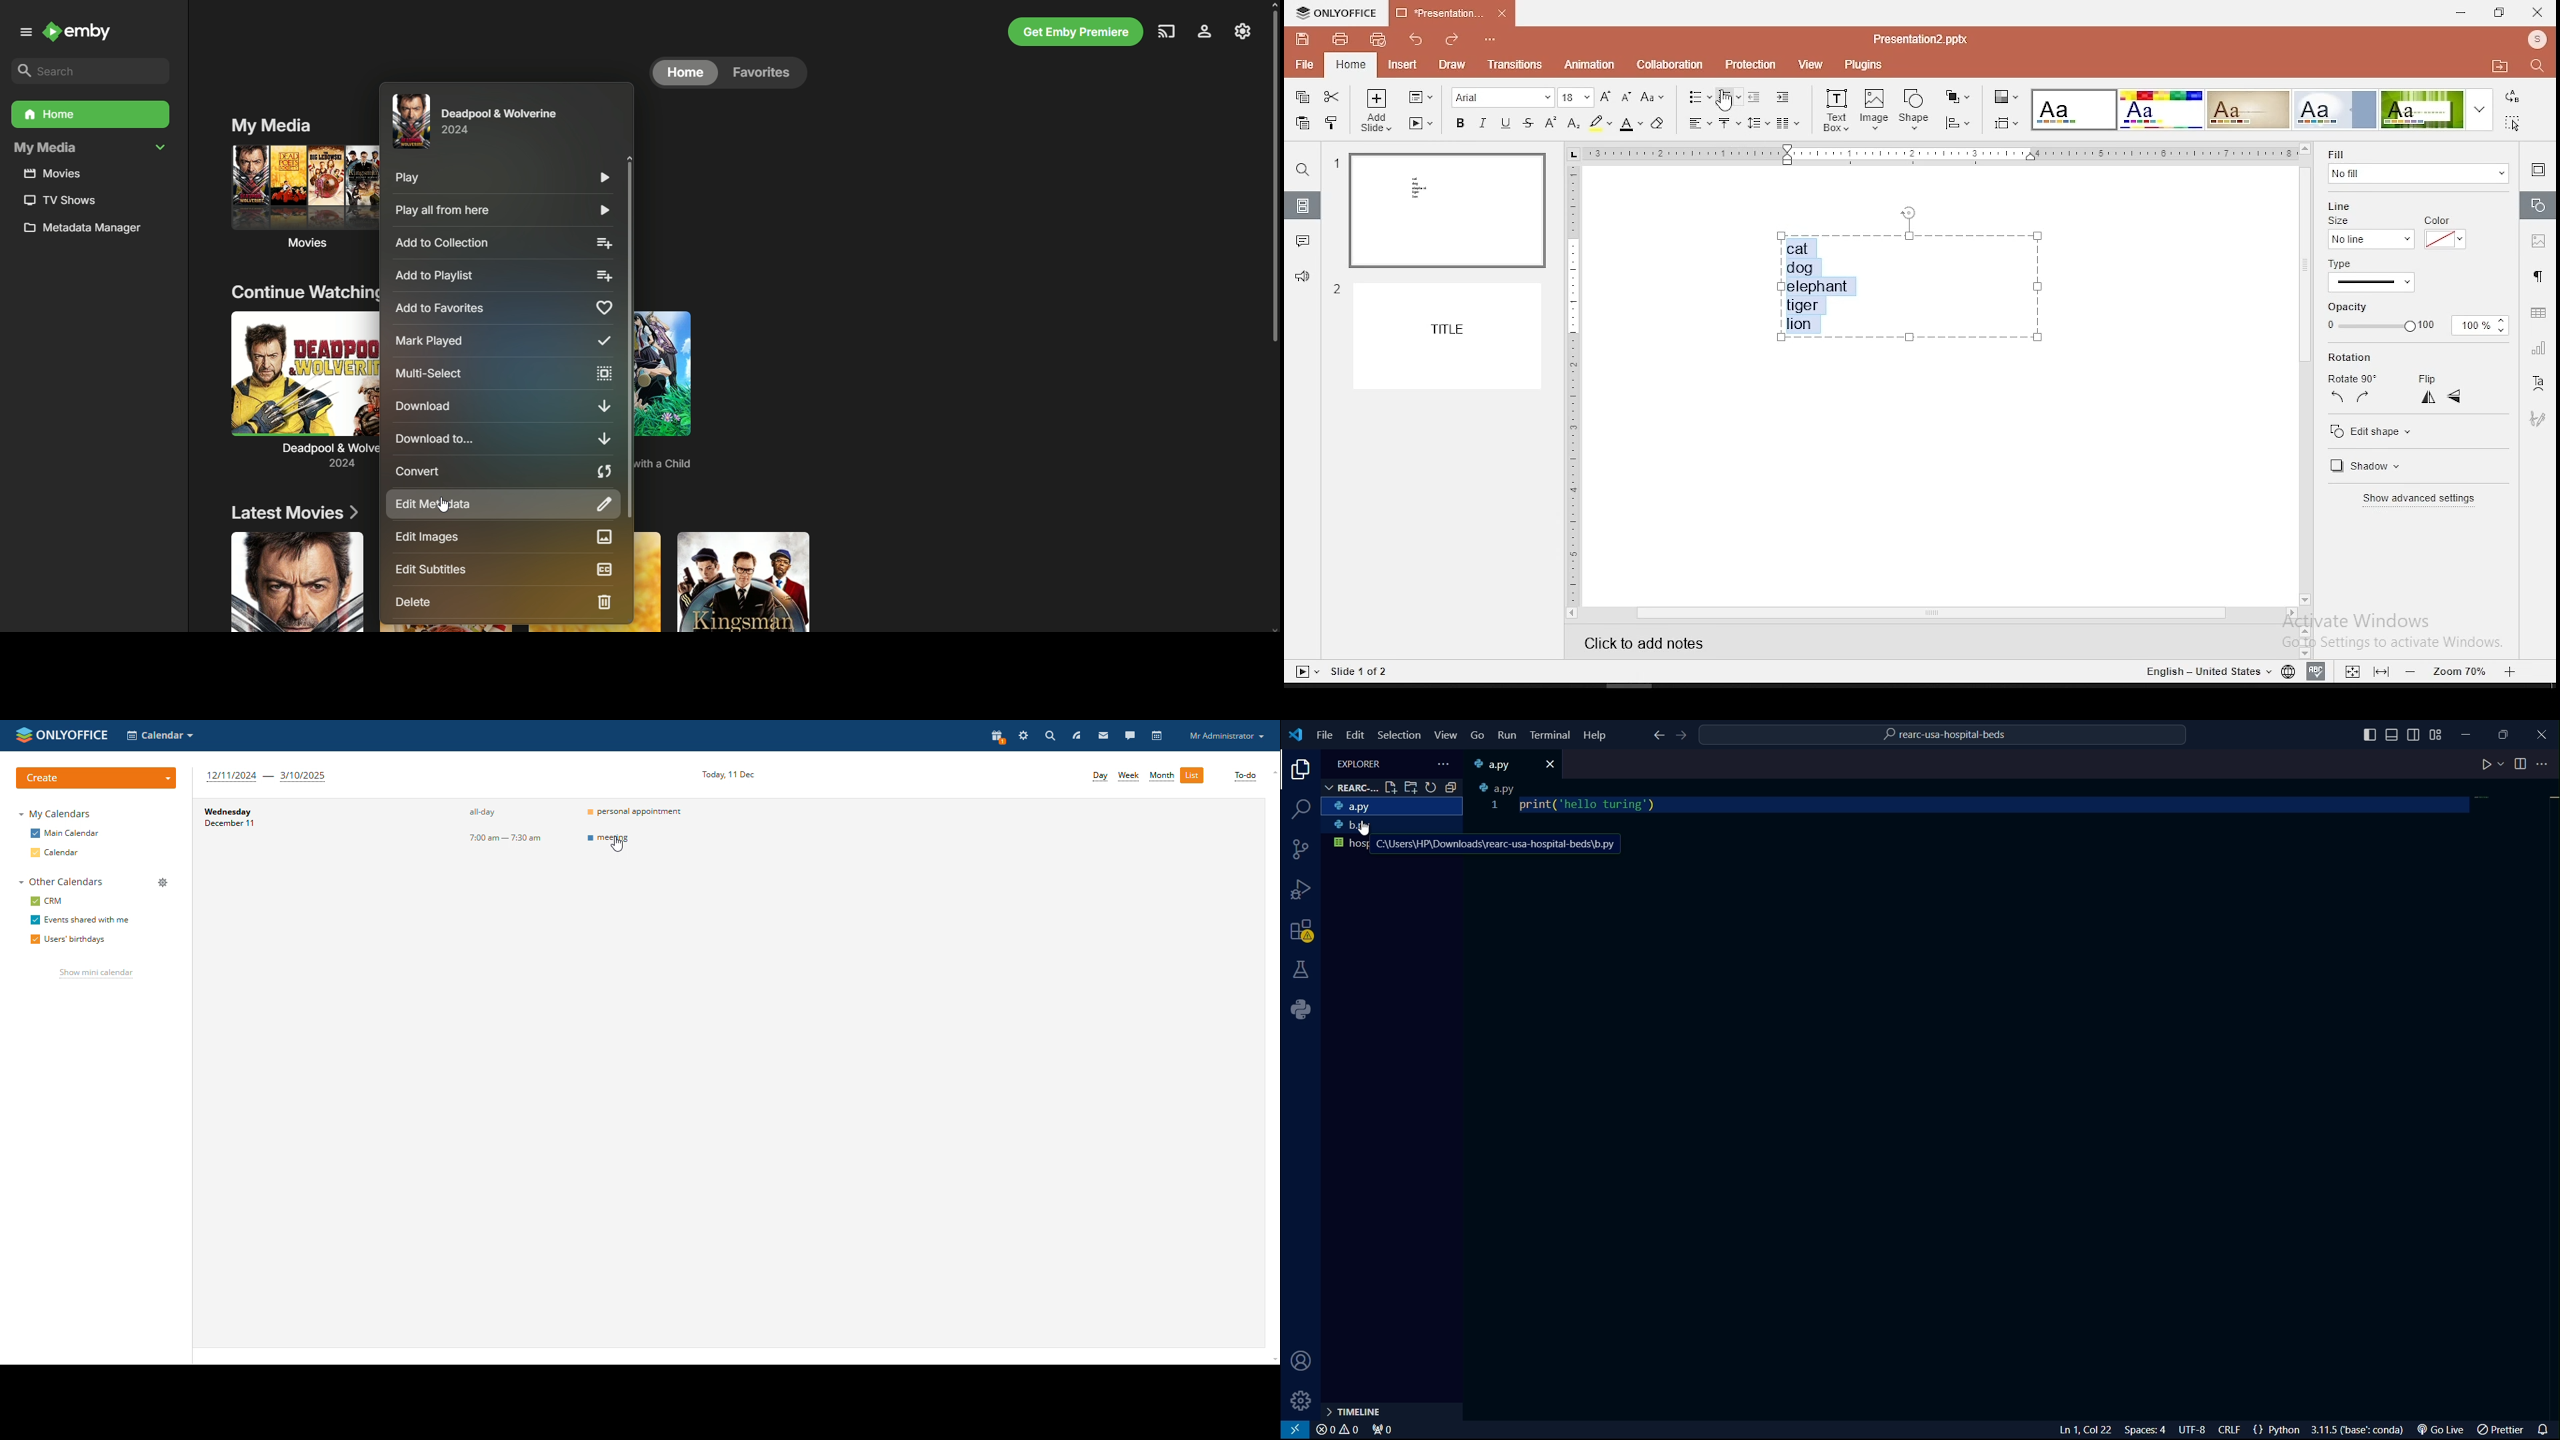  I want to click on text box, so click(1836, 112).